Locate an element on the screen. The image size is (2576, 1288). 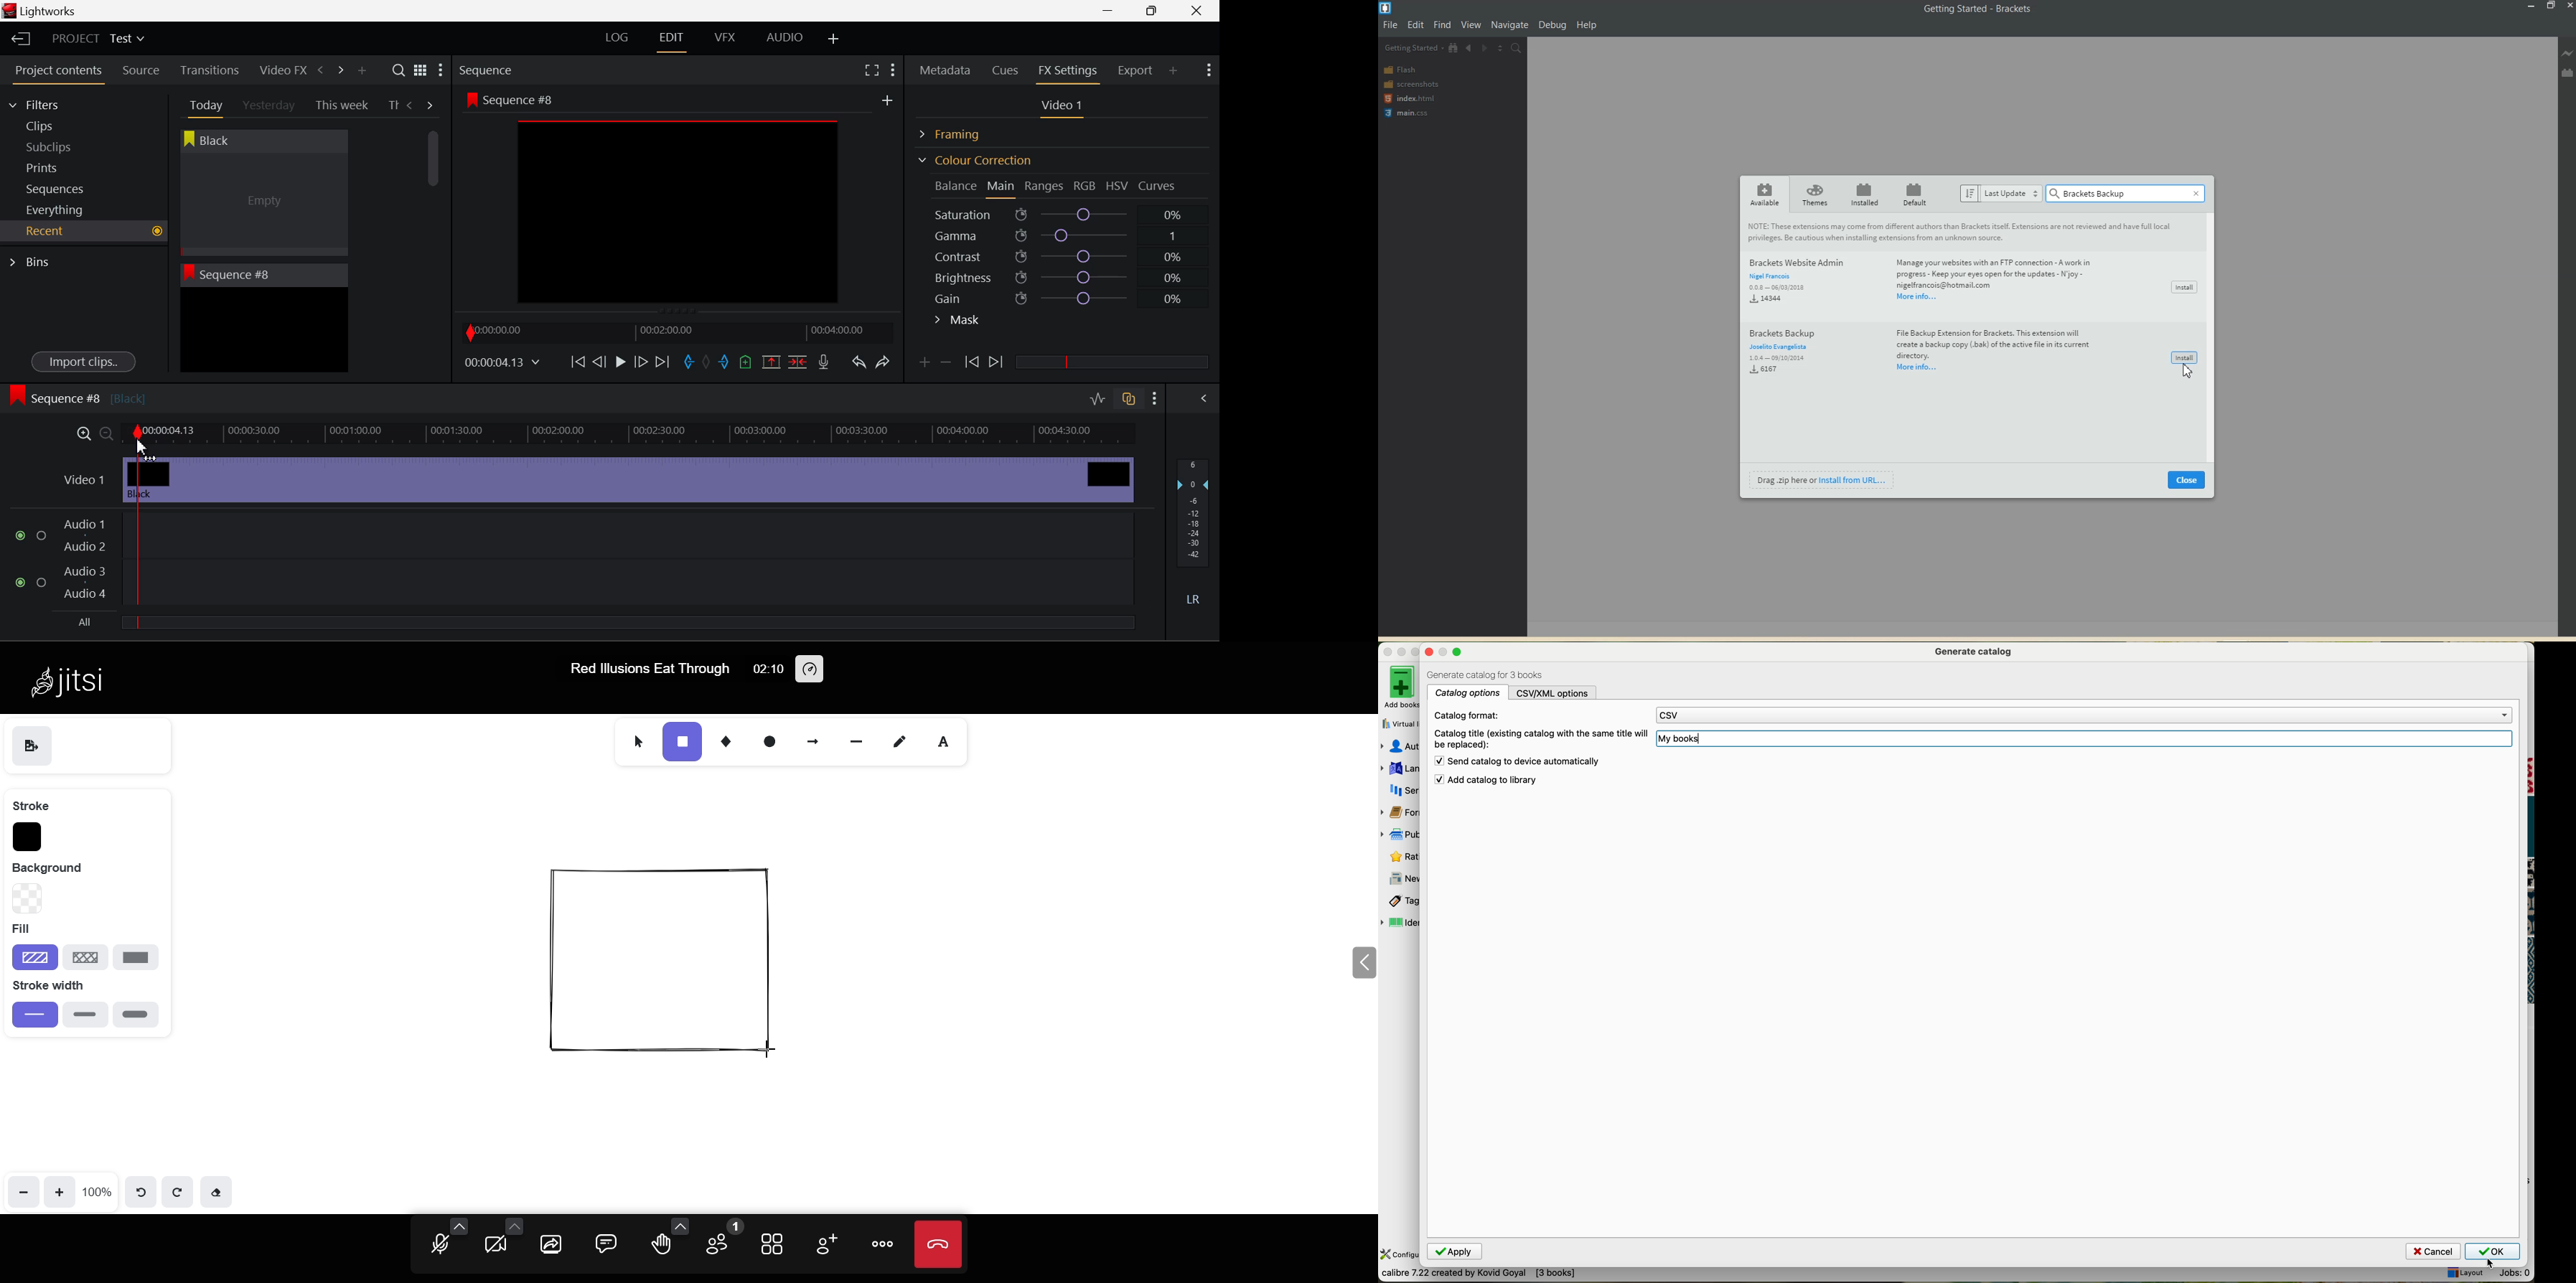
Show Settings is located at coordinates (1208, 69).